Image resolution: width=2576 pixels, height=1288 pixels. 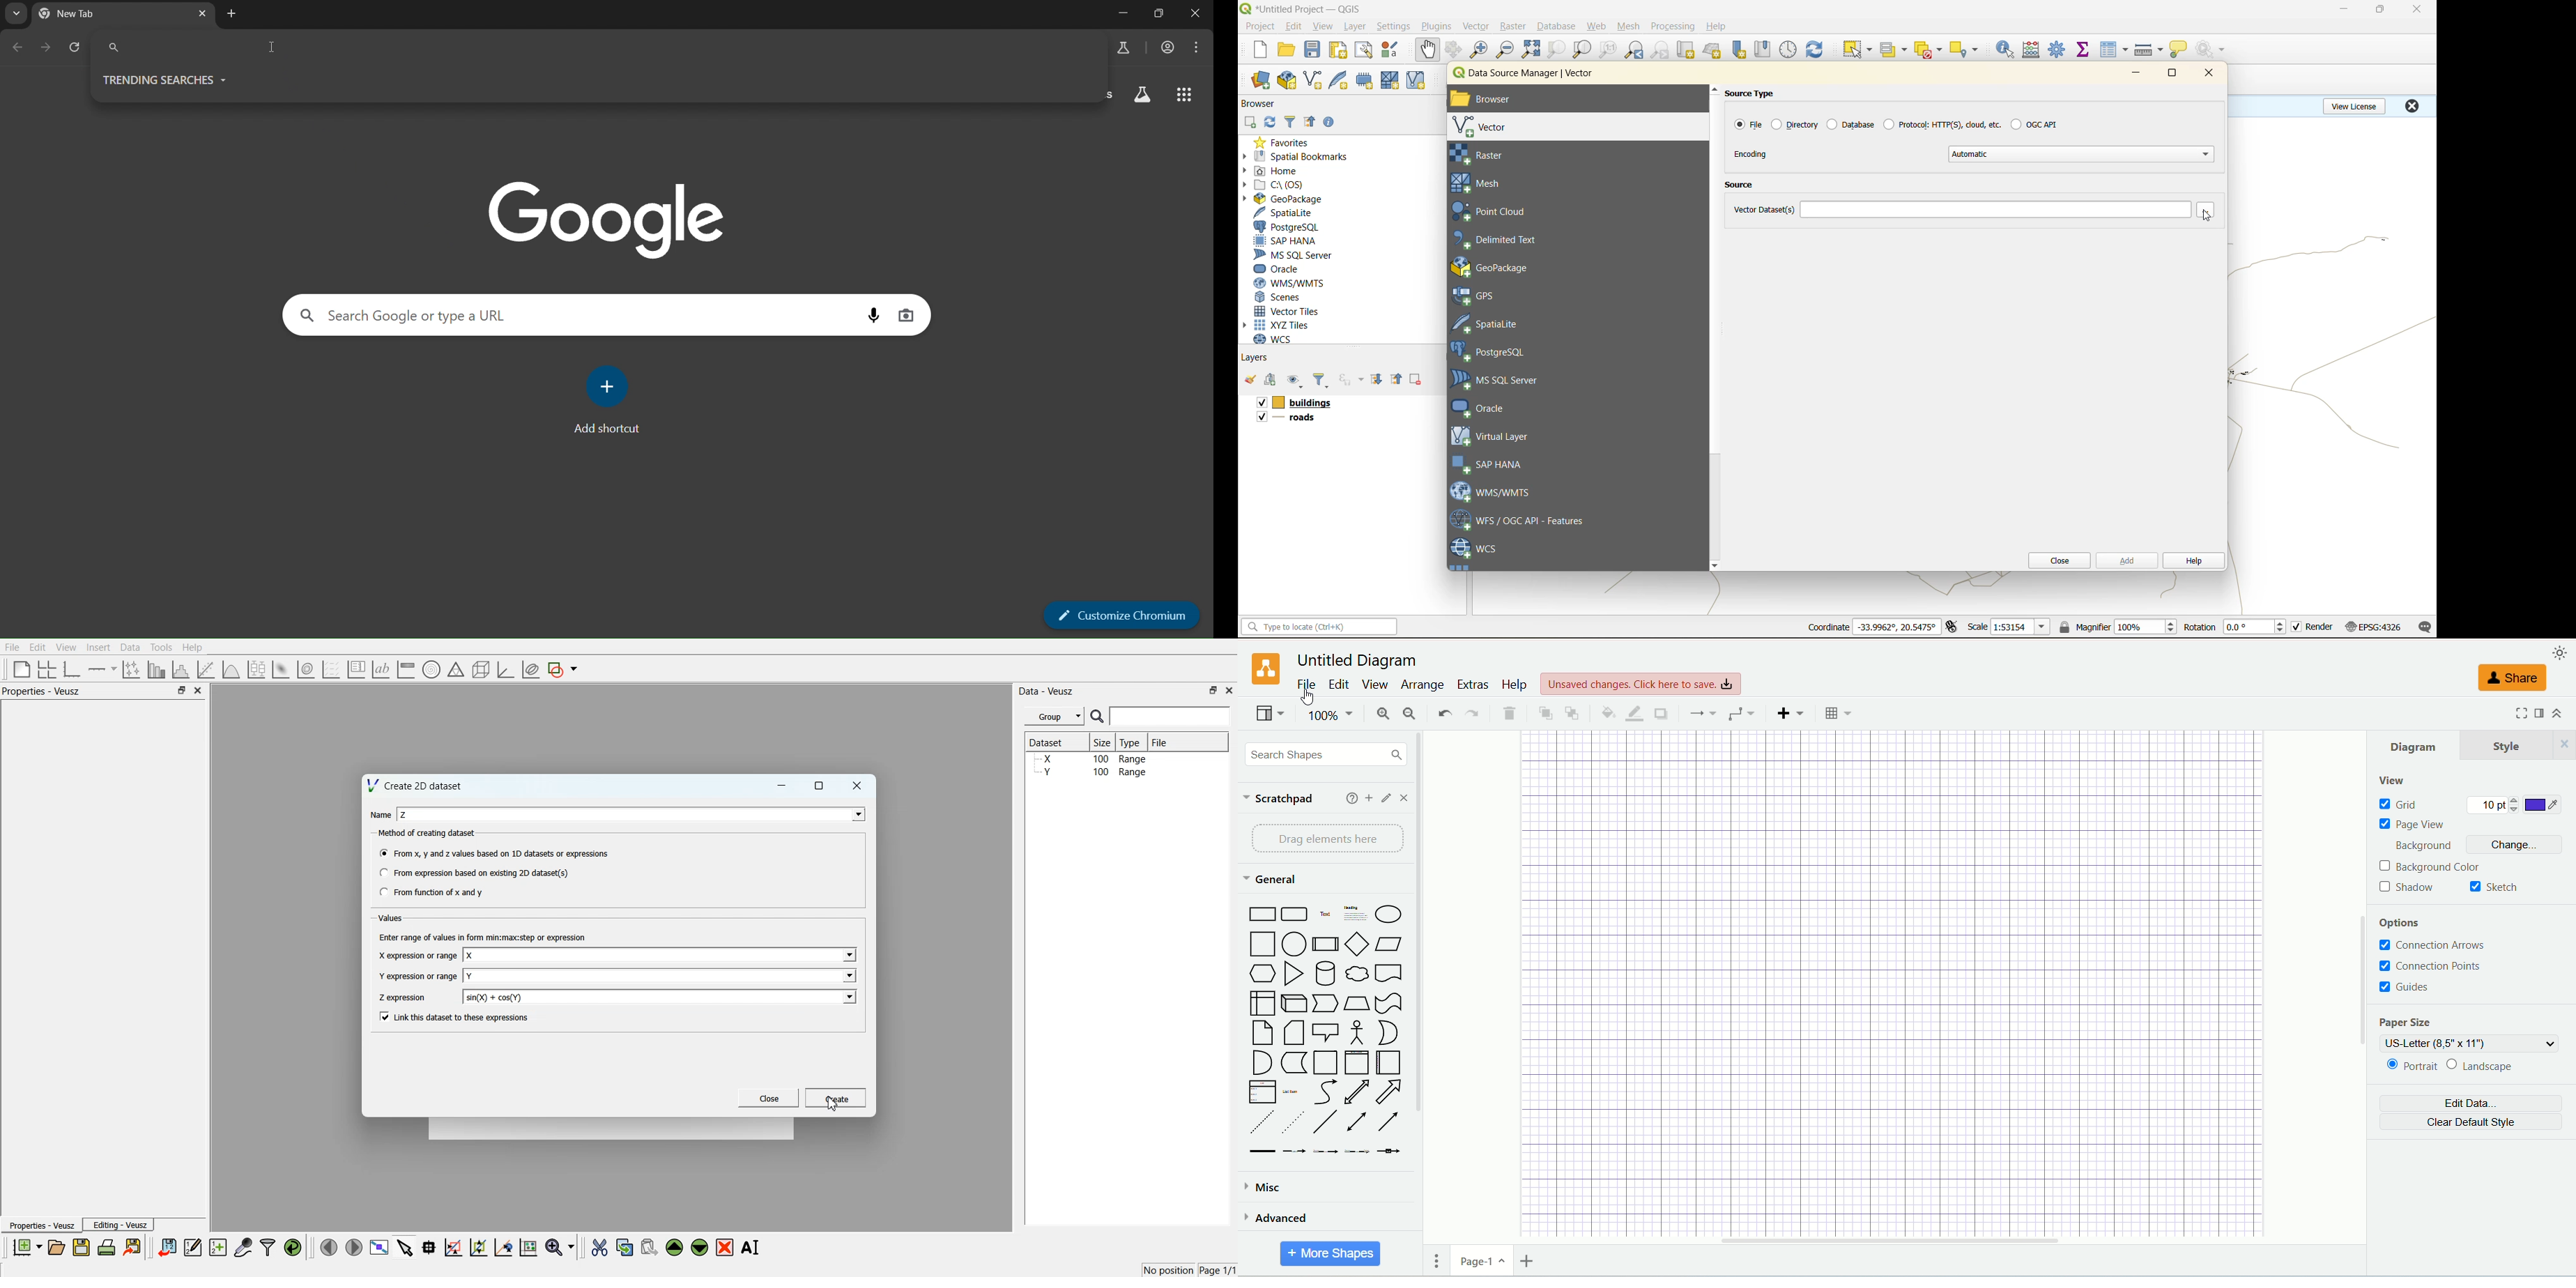 What do you see at coordinates (1326, 754) in the screenshot?
I see `search shapes` at bounding box center [1326, 754].